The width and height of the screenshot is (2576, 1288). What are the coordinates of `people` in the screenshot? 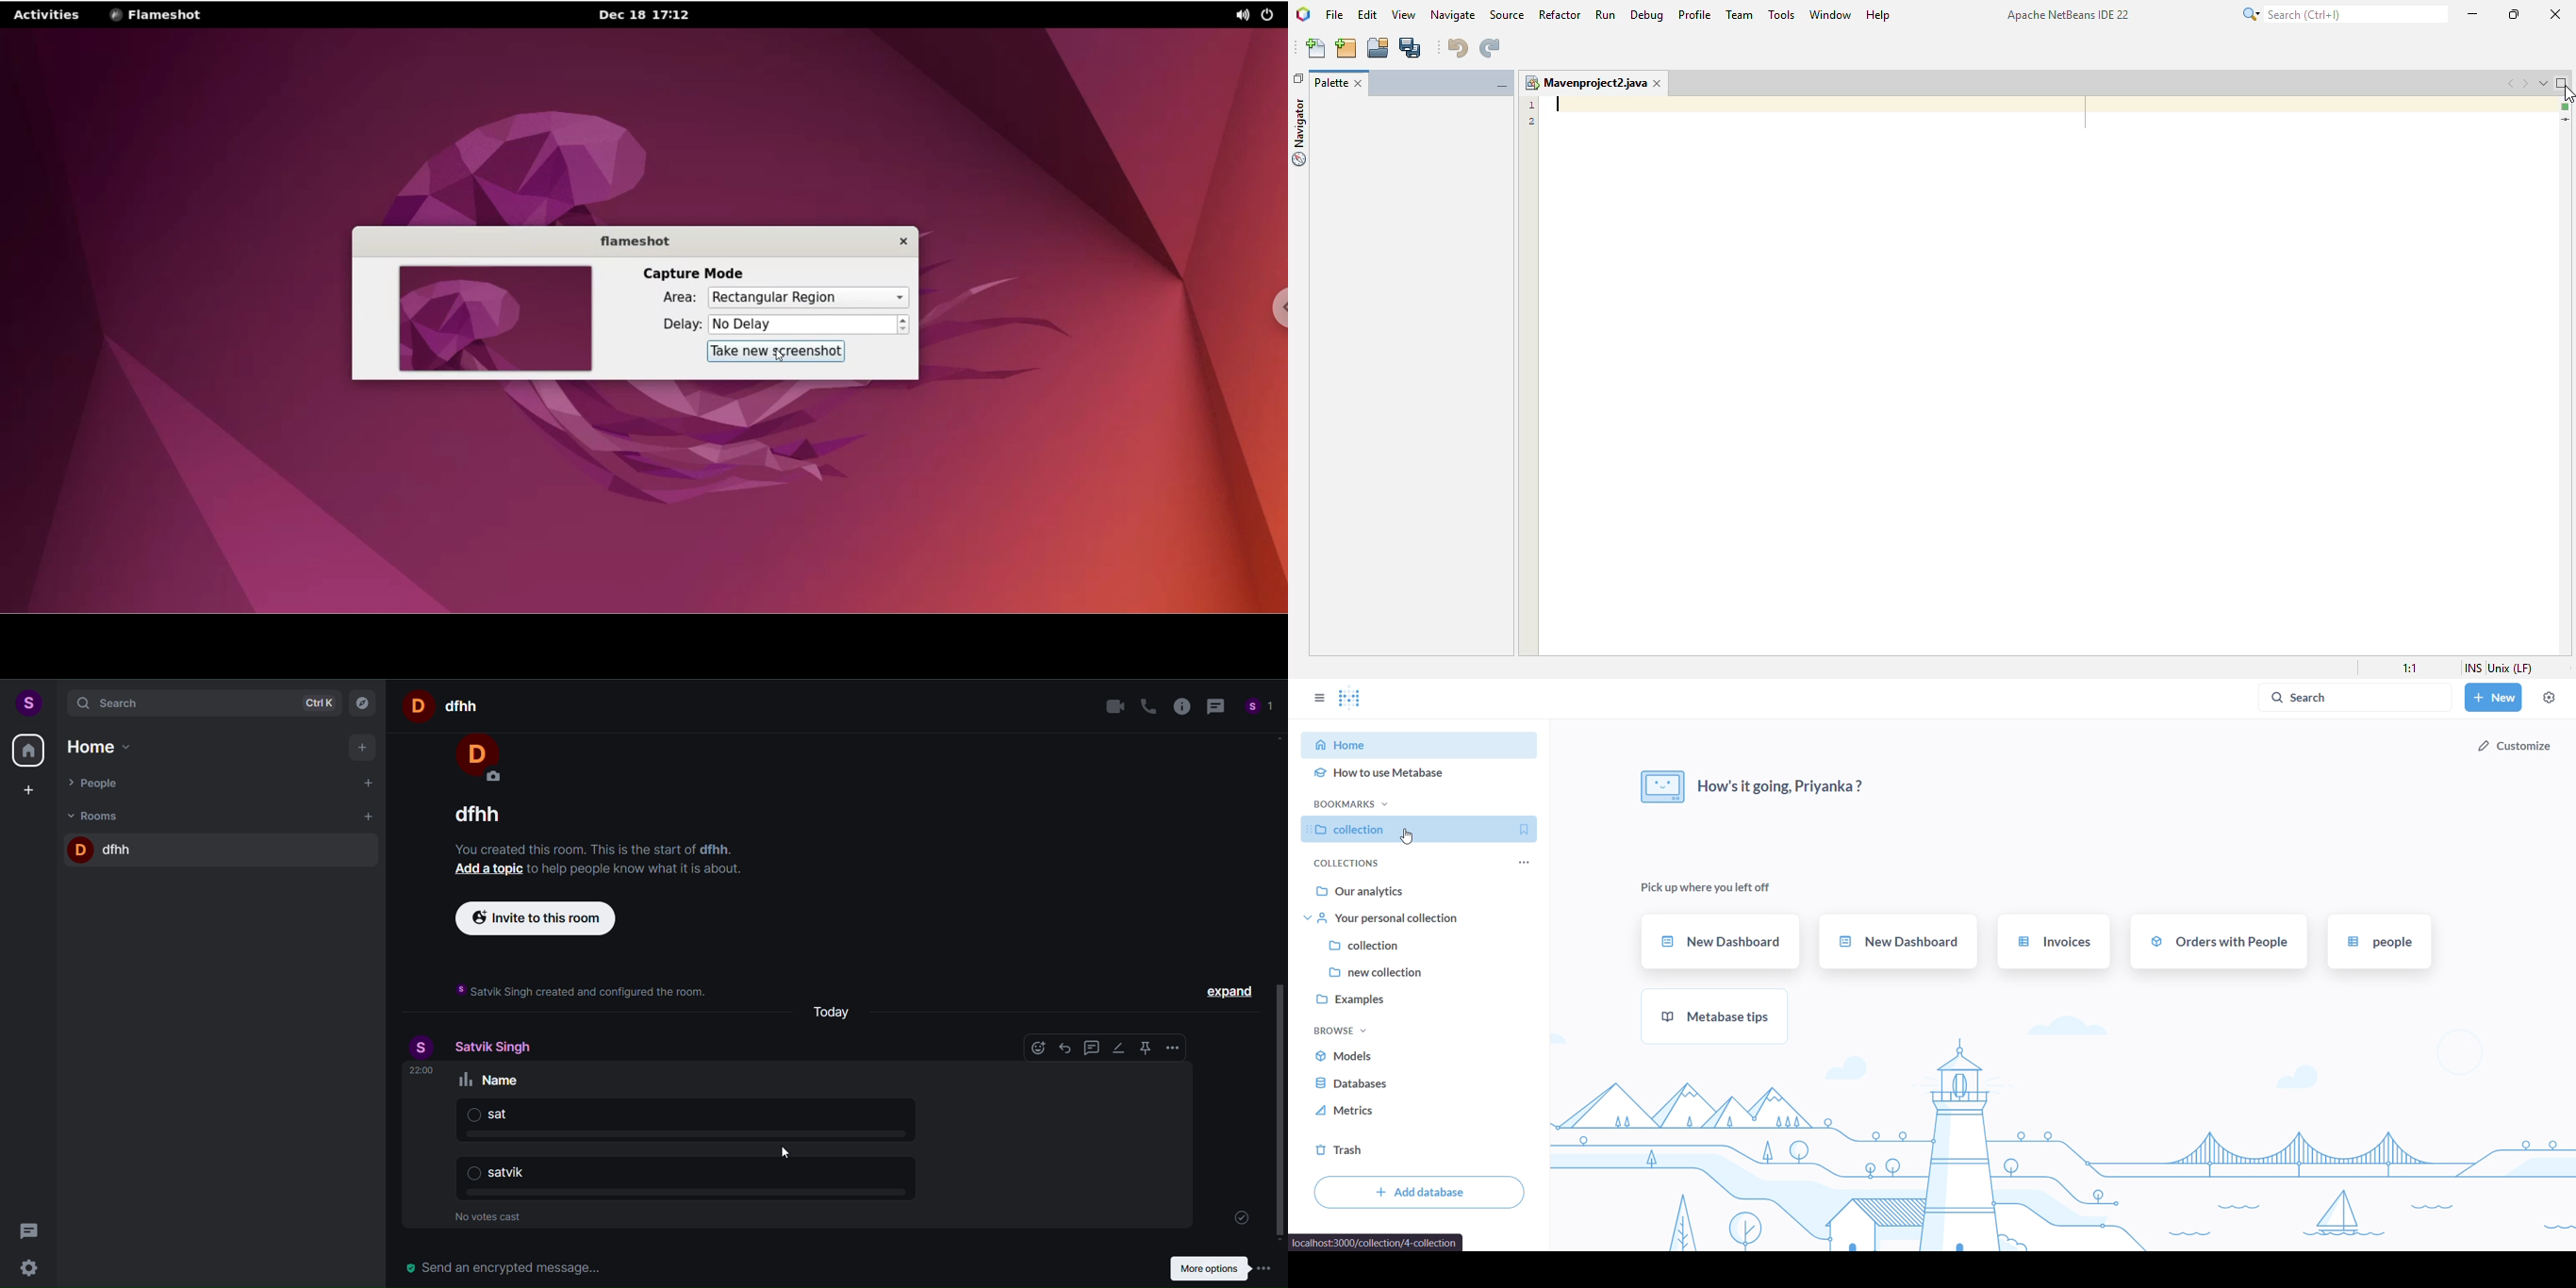 It's located at (96, 782).